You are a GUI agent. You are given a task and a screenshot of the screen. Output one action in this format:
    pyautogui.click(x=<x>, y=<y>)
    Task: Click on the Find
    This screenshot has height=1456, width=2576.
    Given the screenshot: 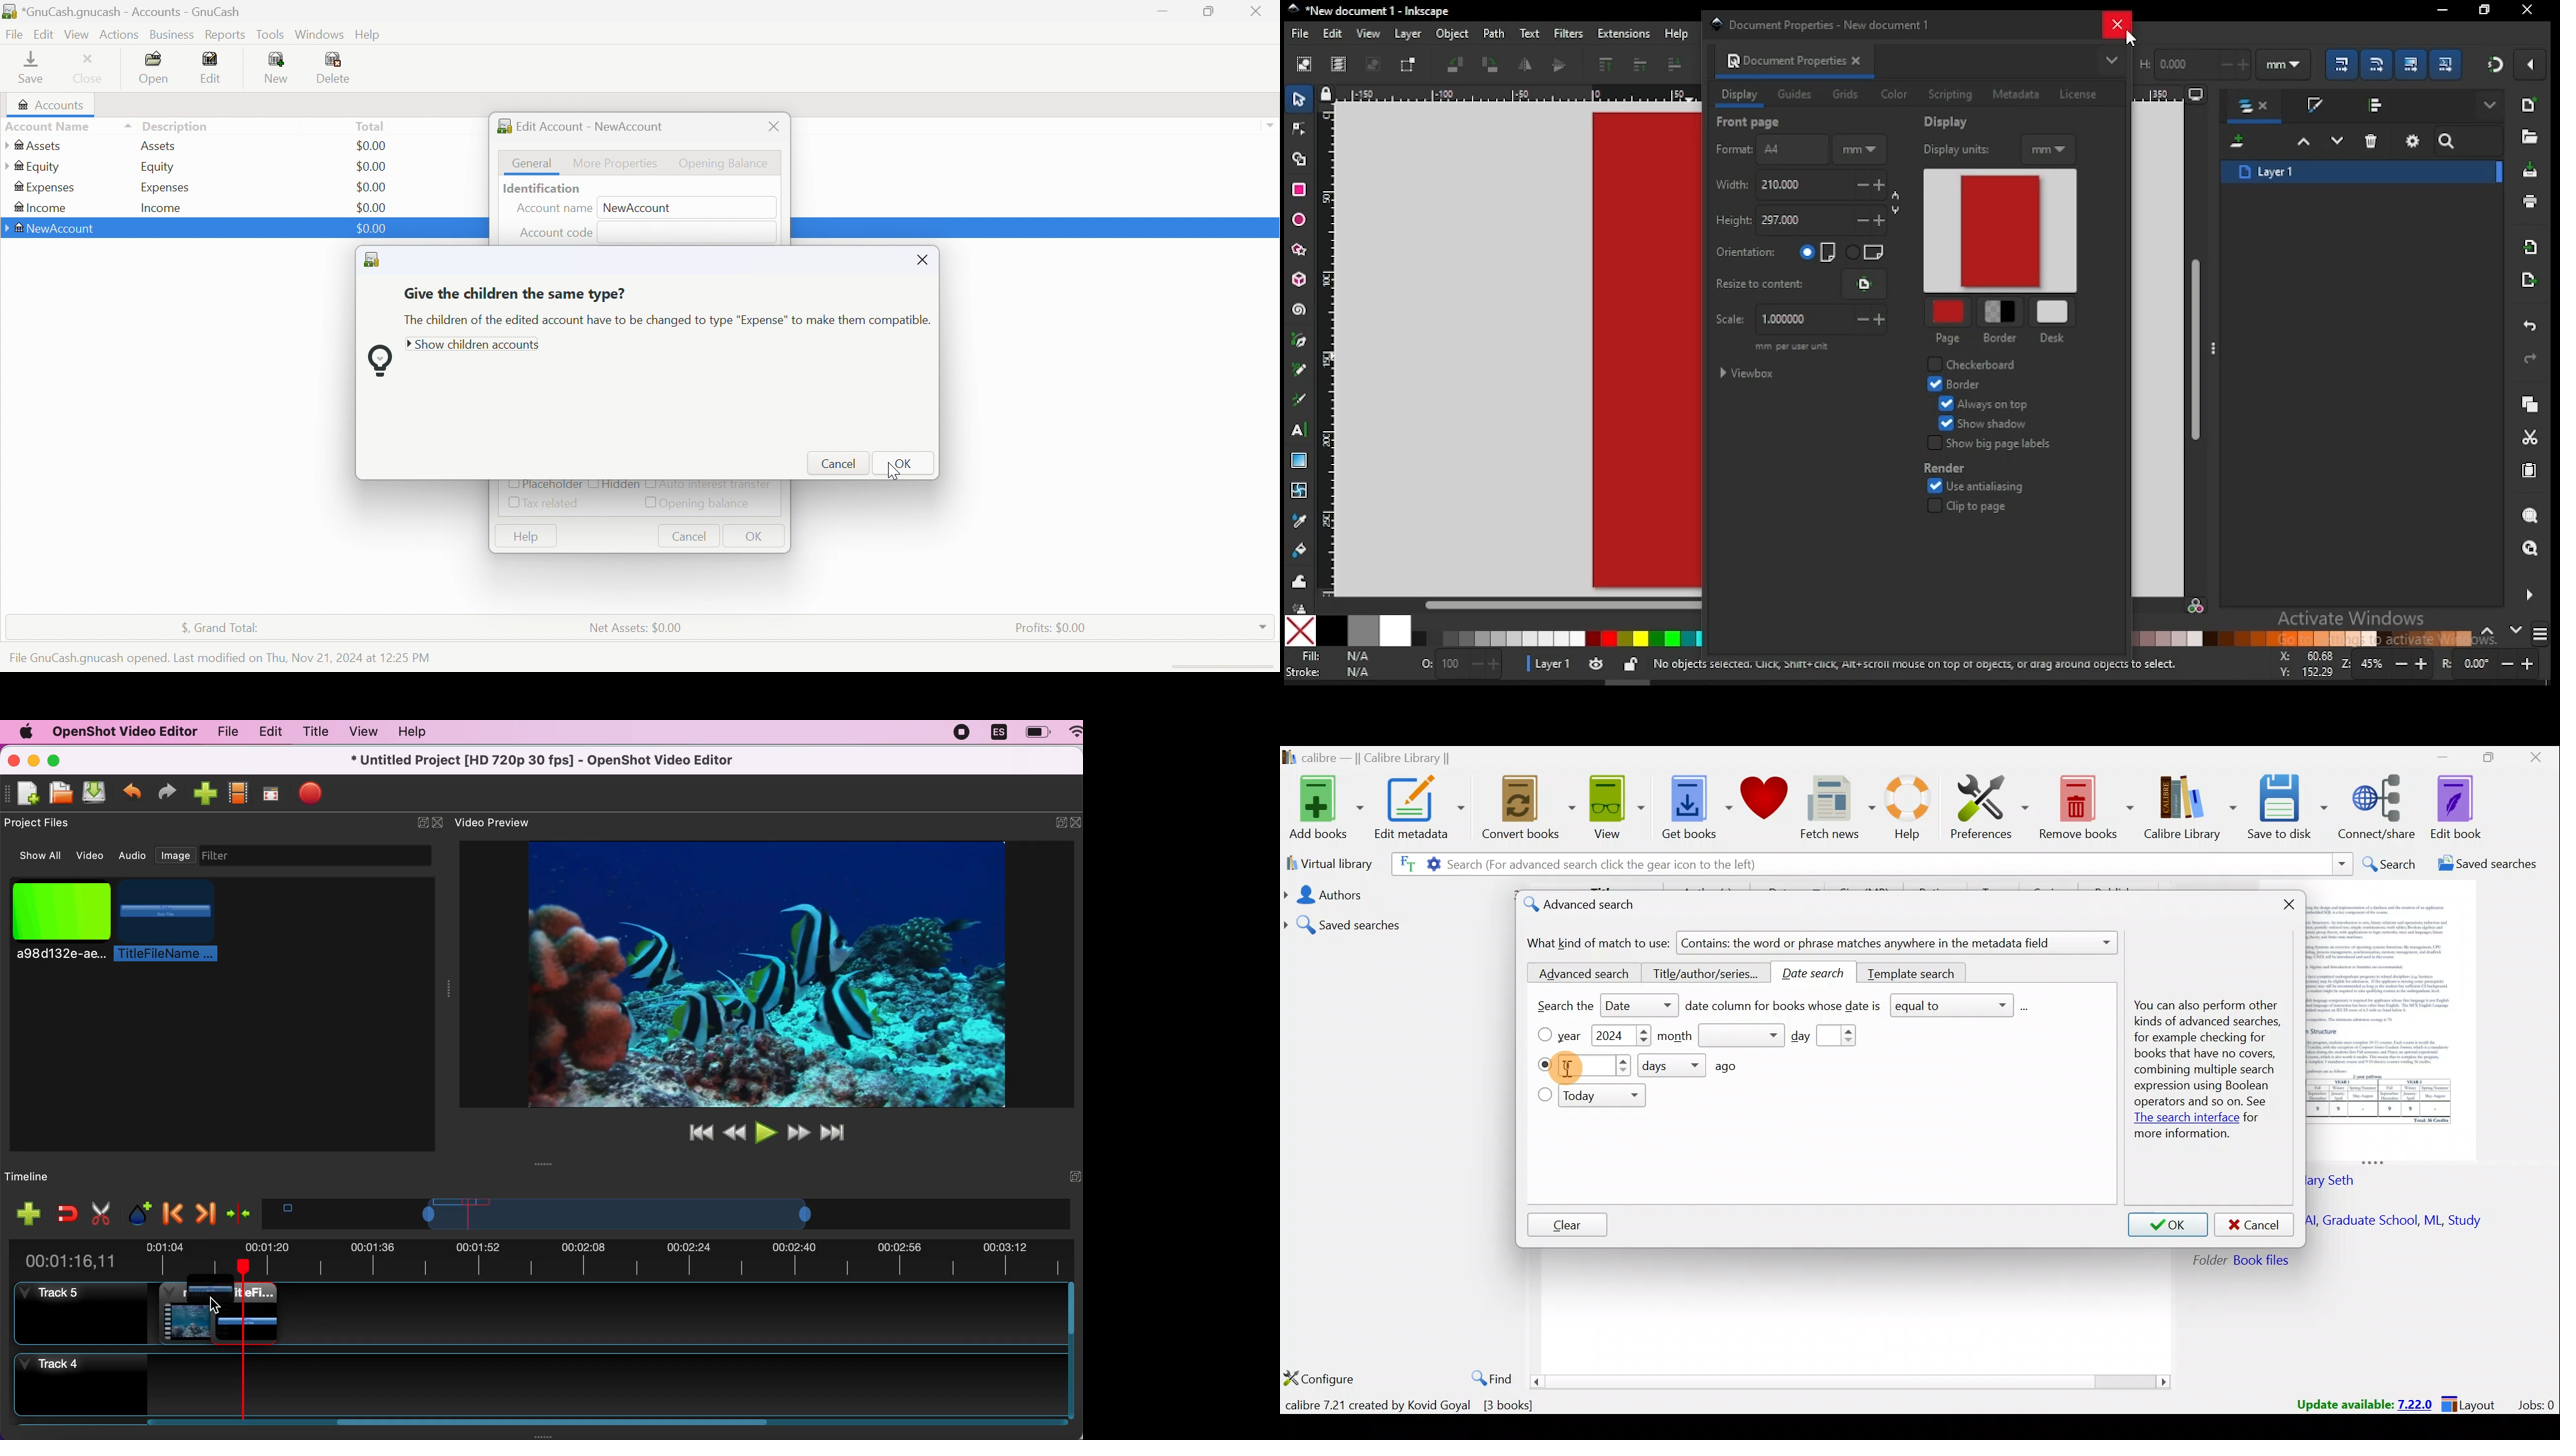 What is the action you would take?
    pyautogui.click(x=1488, y=1376)
    